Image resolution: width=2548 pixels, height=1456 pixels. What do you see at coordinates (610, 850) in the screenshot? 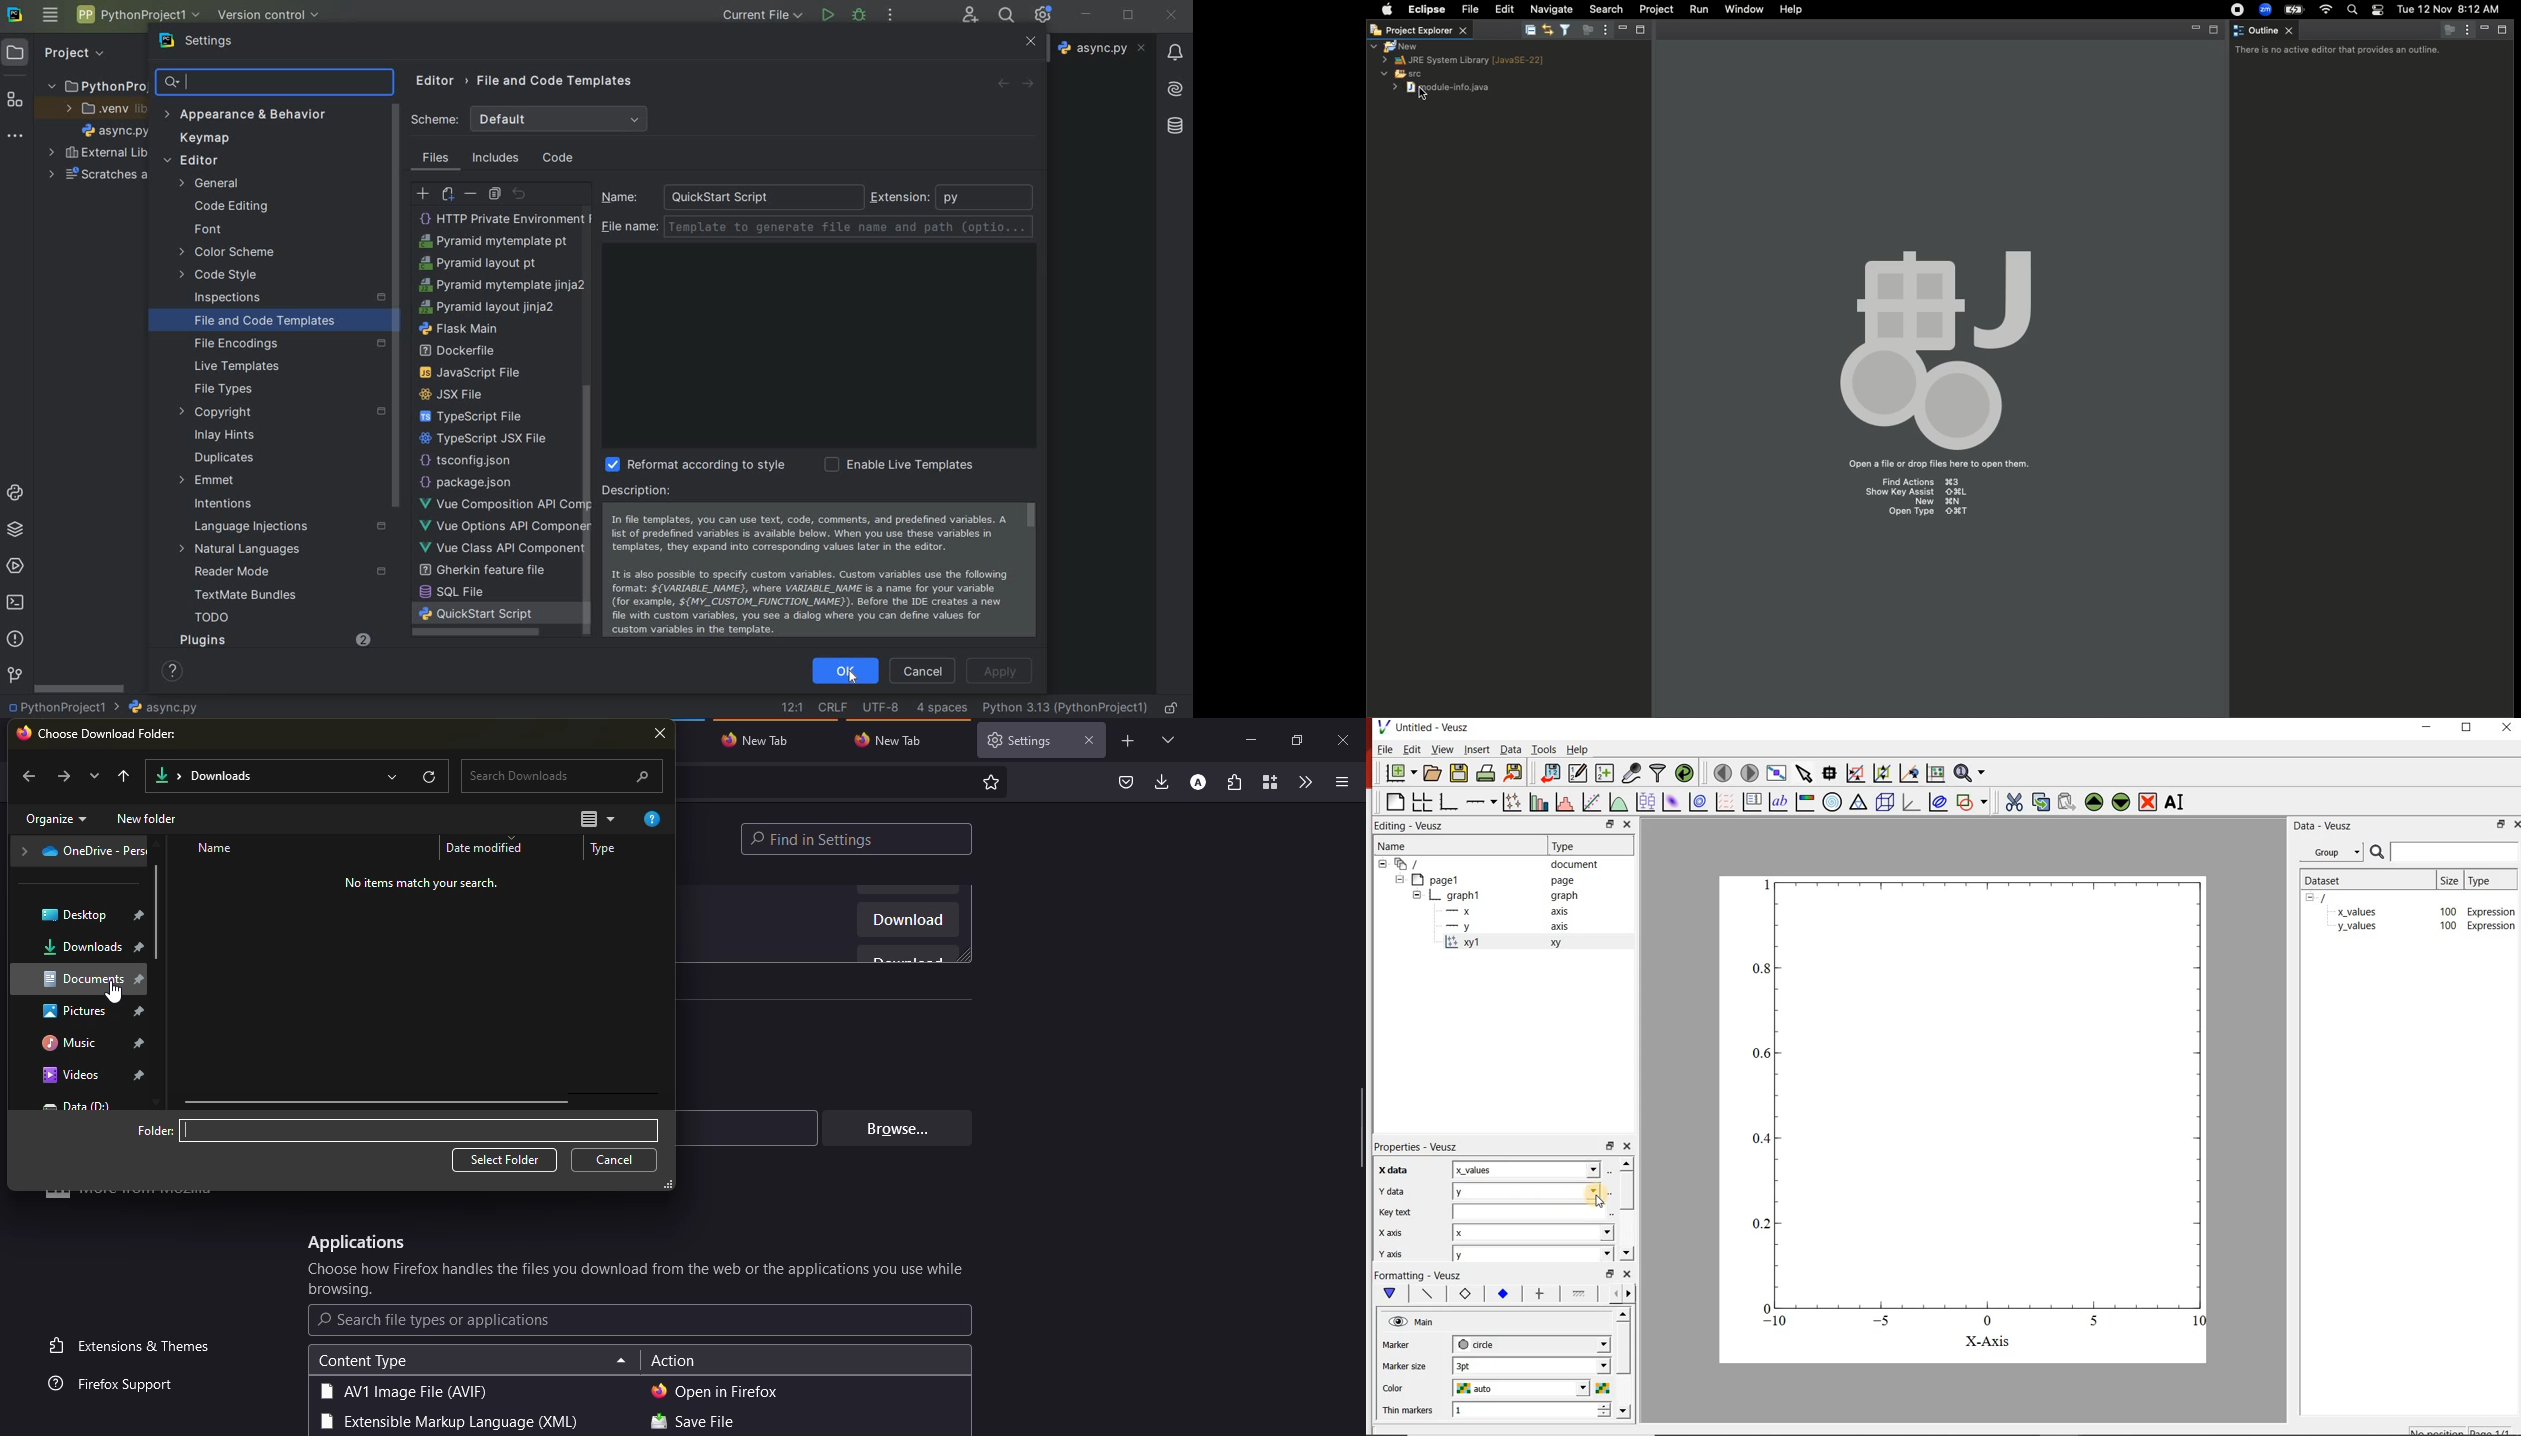
I see `type` at bounding box center [610, 850].